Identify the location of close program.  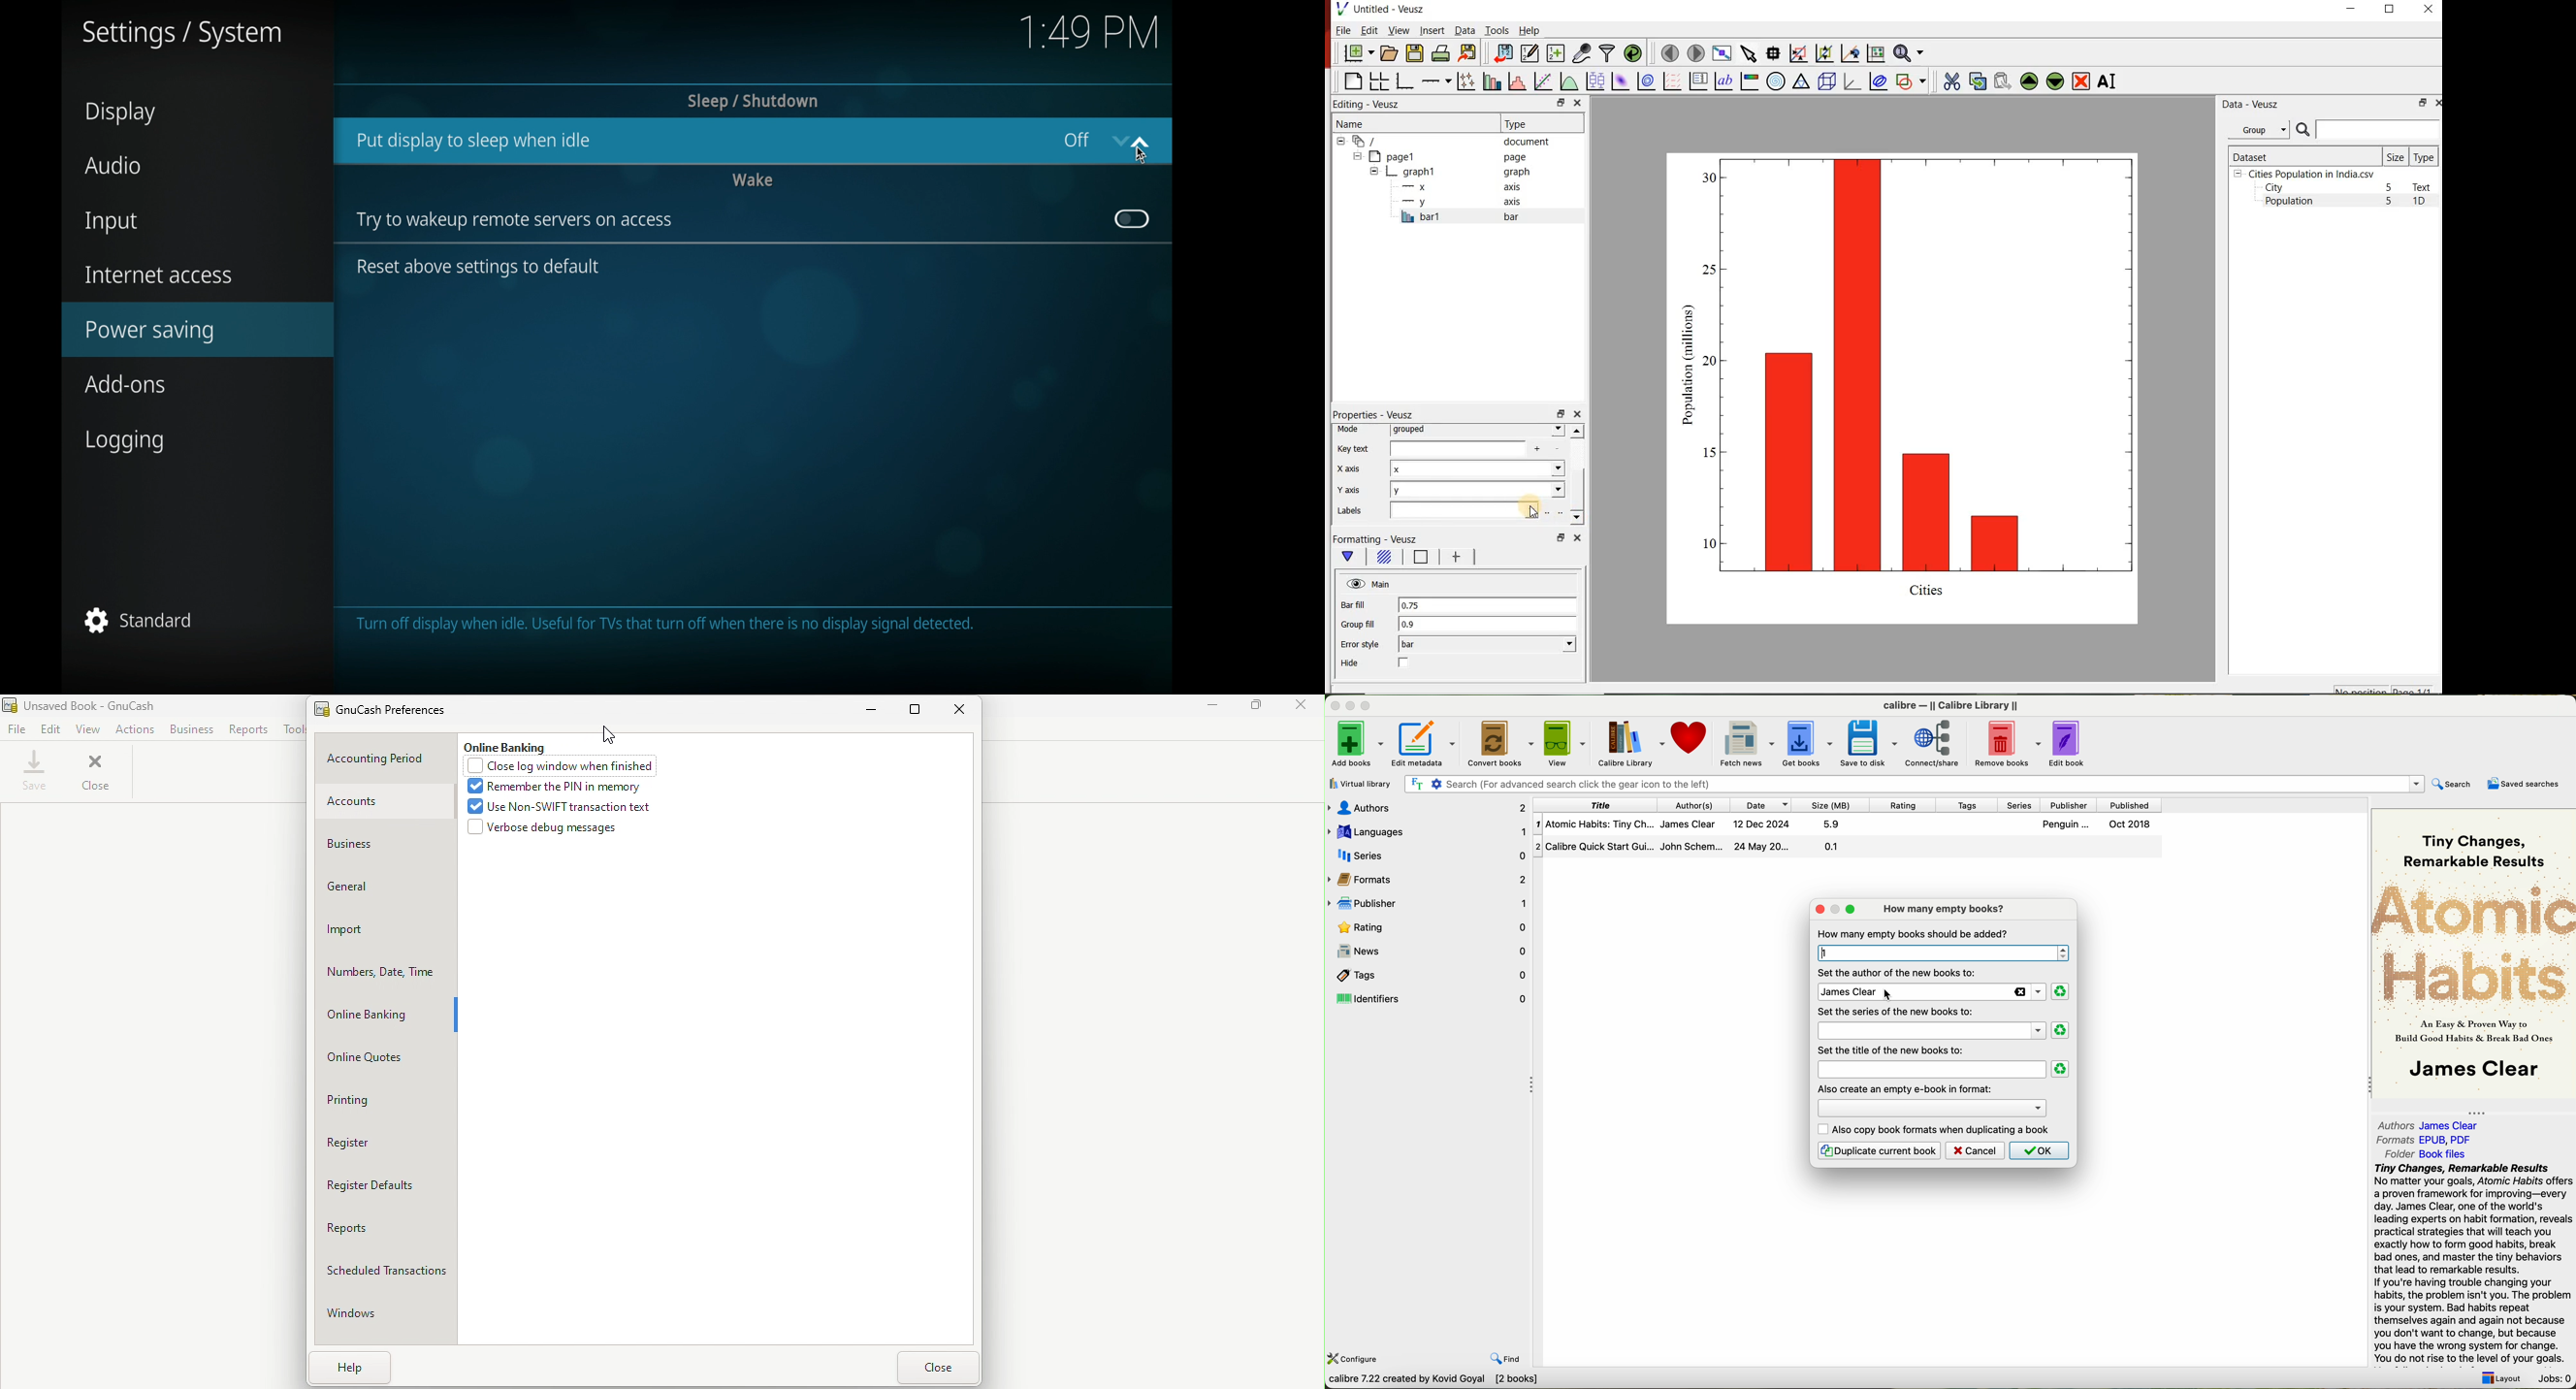
(1333, 702).